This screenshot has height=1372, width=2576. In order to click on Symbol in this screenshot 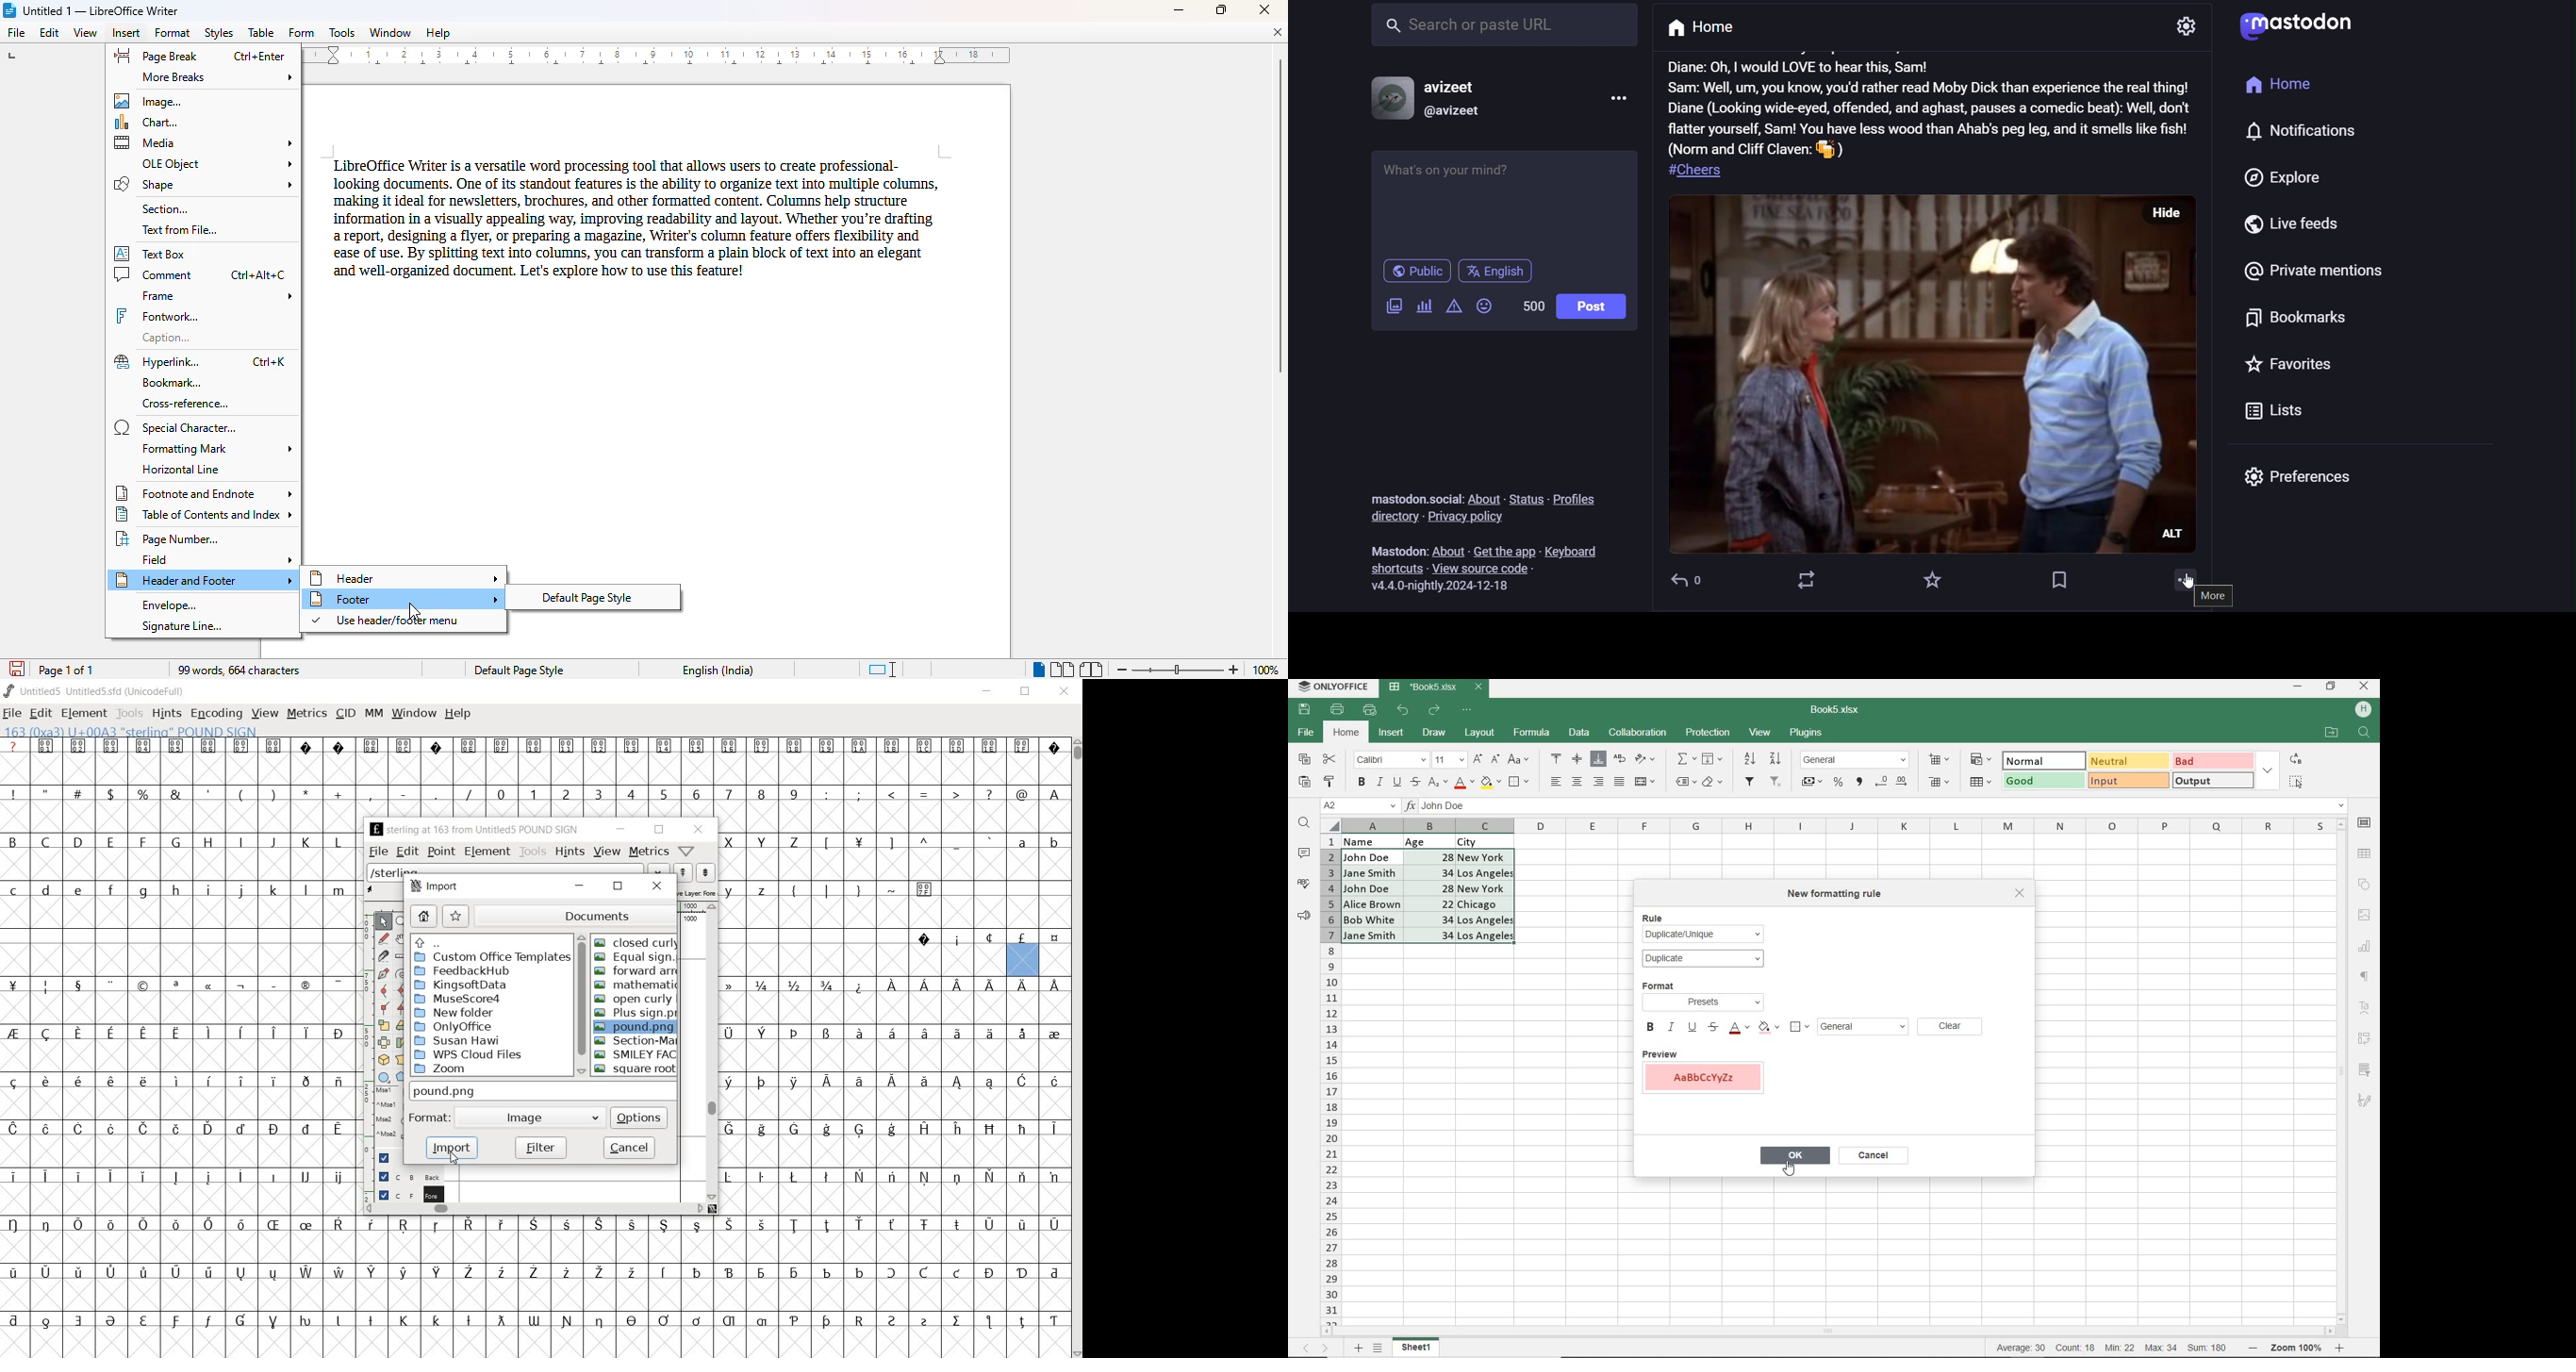, I will do `click(567, 1321)`.